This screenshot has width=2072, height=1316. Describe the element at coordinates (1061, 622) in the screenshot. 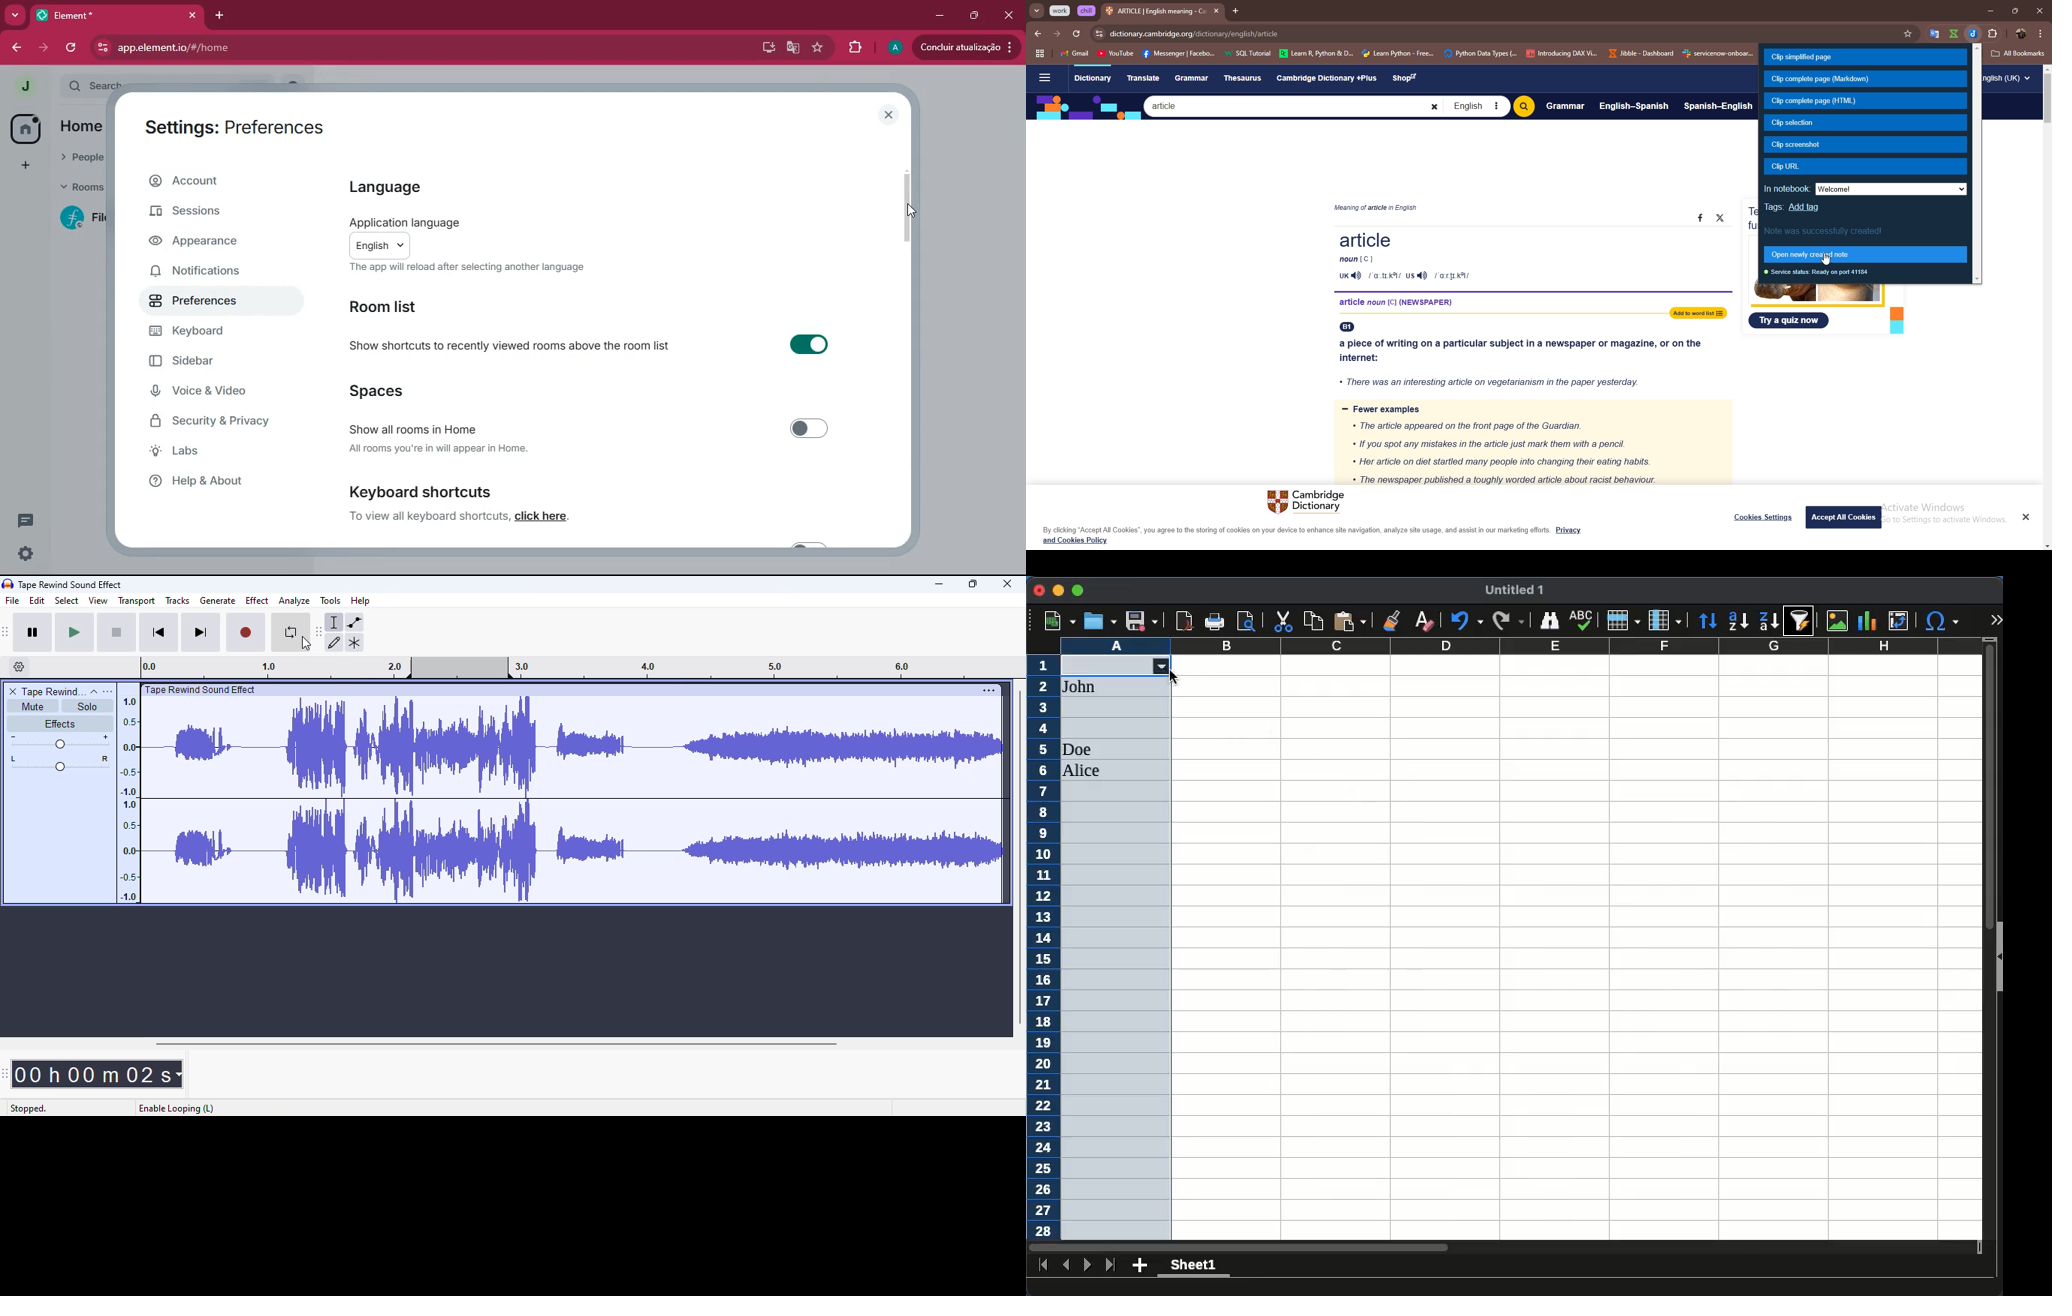

I see `new` at that location.